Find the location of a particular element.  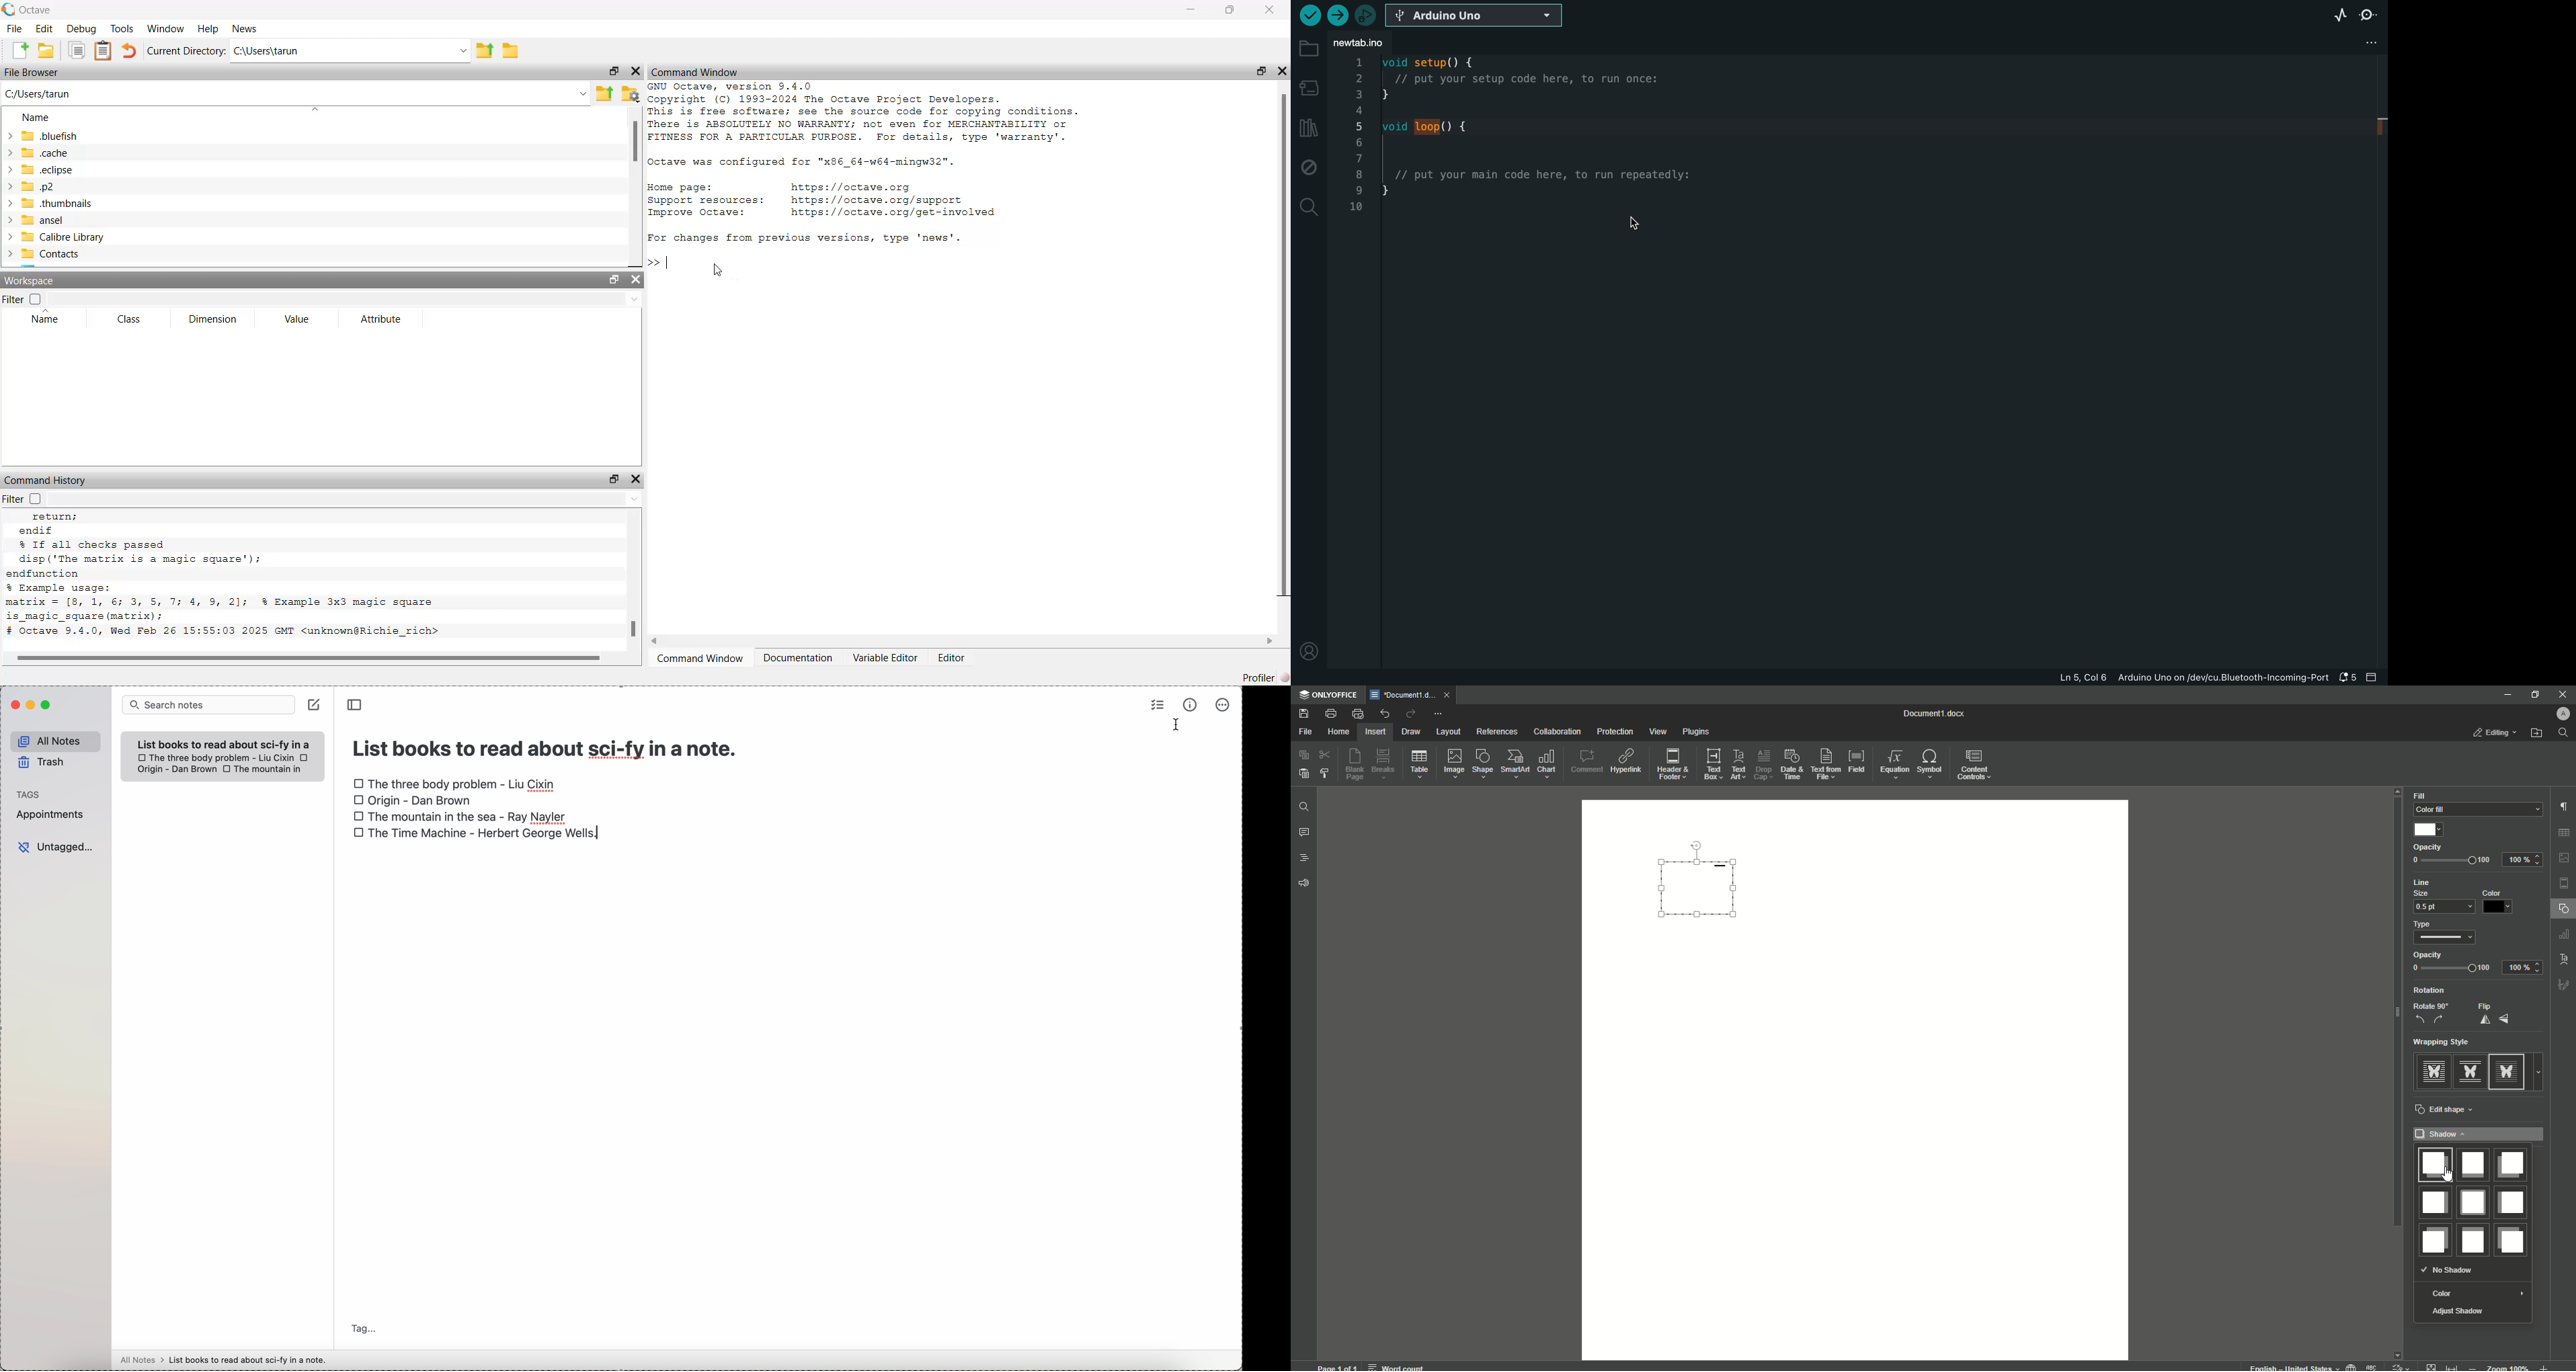

Shape Settings is located at coordinates (2564, 909).